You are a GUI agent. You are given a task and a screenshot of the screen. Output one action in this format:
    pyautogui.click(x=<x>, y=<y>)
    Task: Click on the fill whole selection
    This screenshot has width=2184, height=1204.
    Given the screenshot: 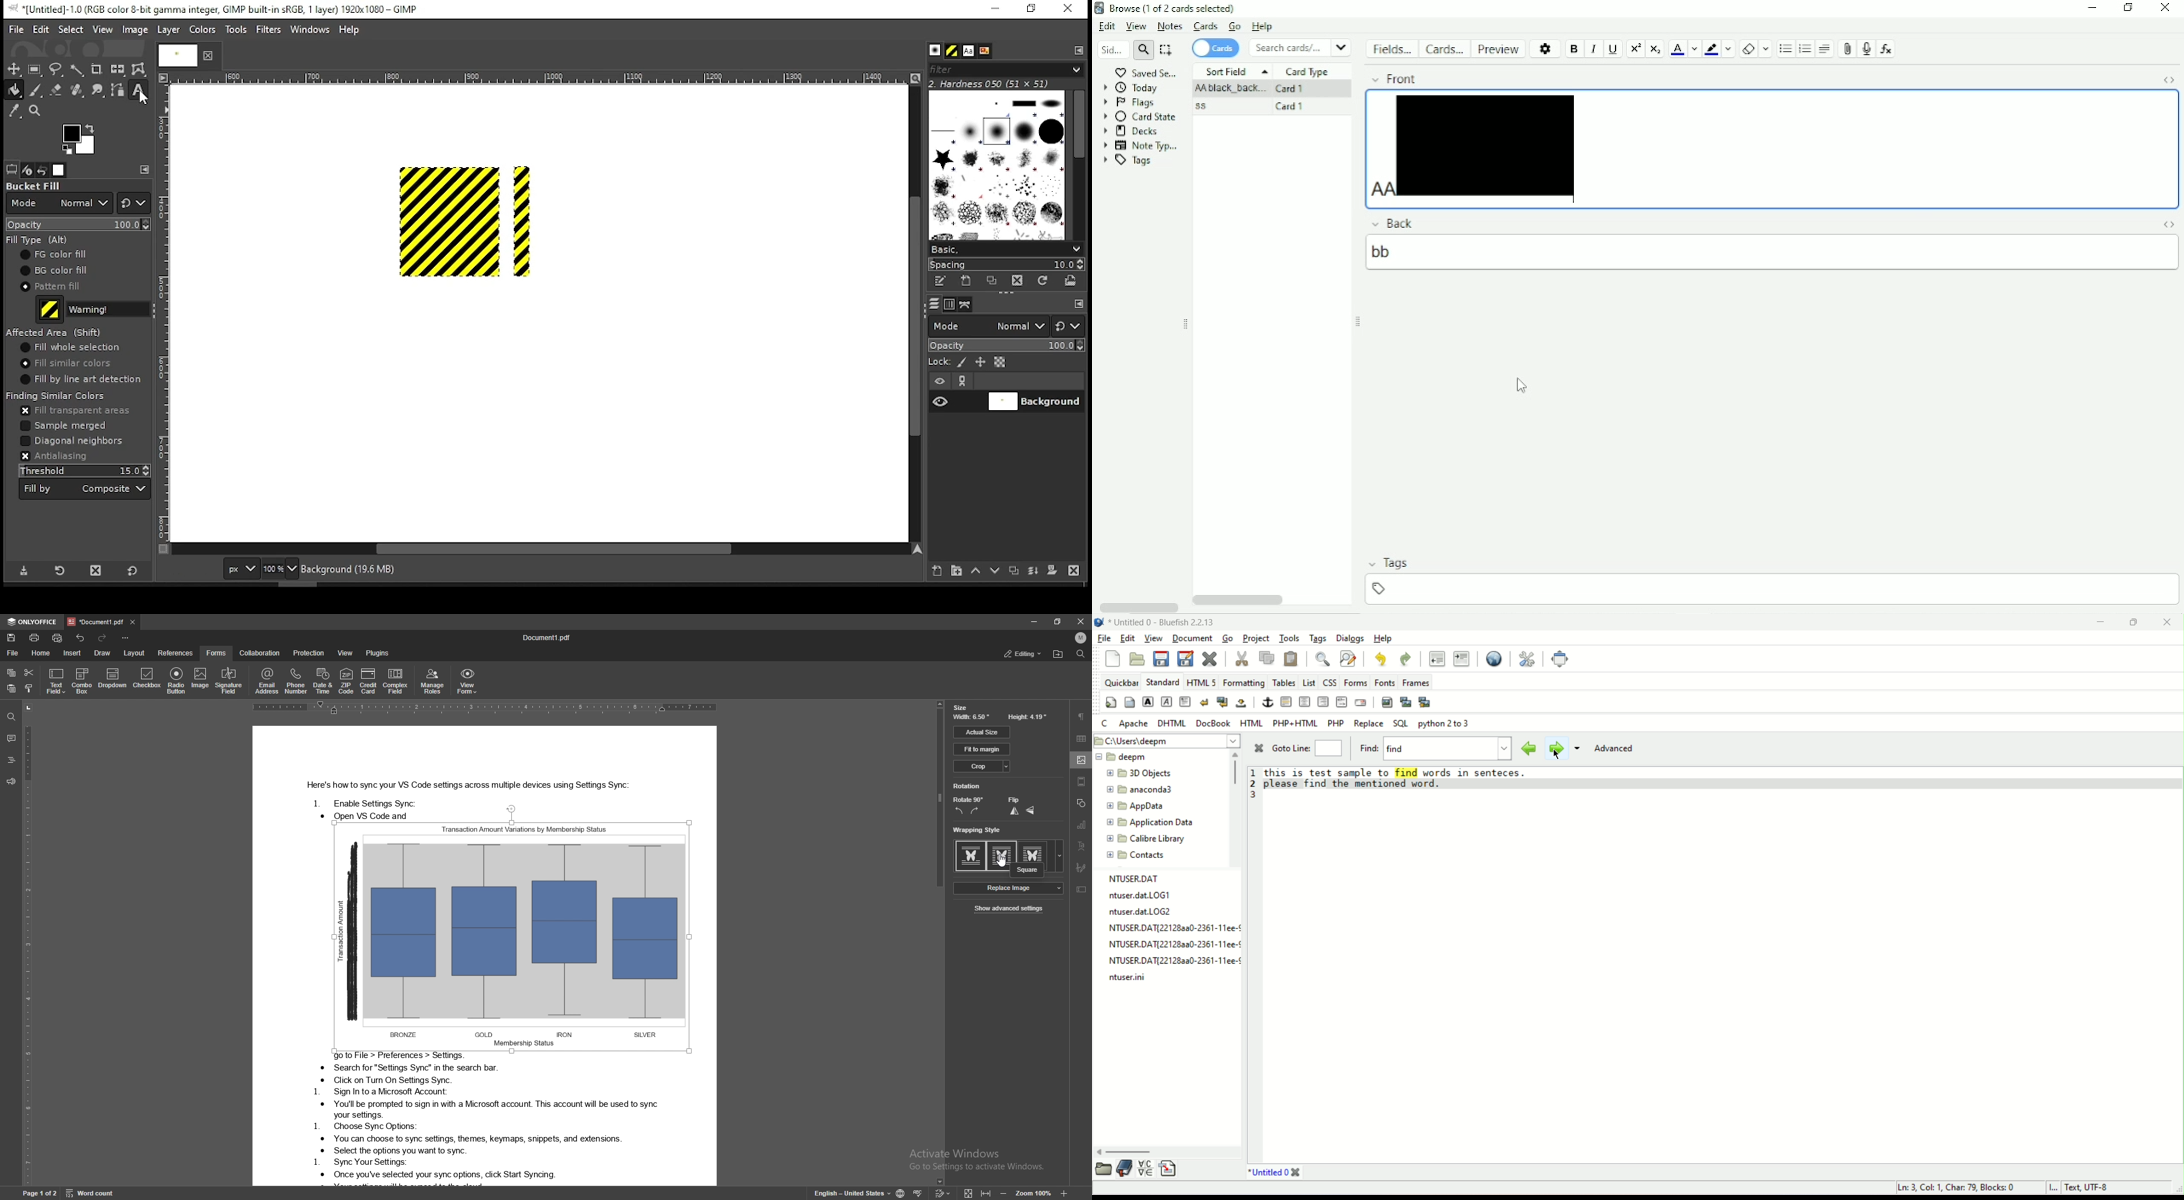 What is the action you would take?
    pyautogui.click(x=72, y=348)
    